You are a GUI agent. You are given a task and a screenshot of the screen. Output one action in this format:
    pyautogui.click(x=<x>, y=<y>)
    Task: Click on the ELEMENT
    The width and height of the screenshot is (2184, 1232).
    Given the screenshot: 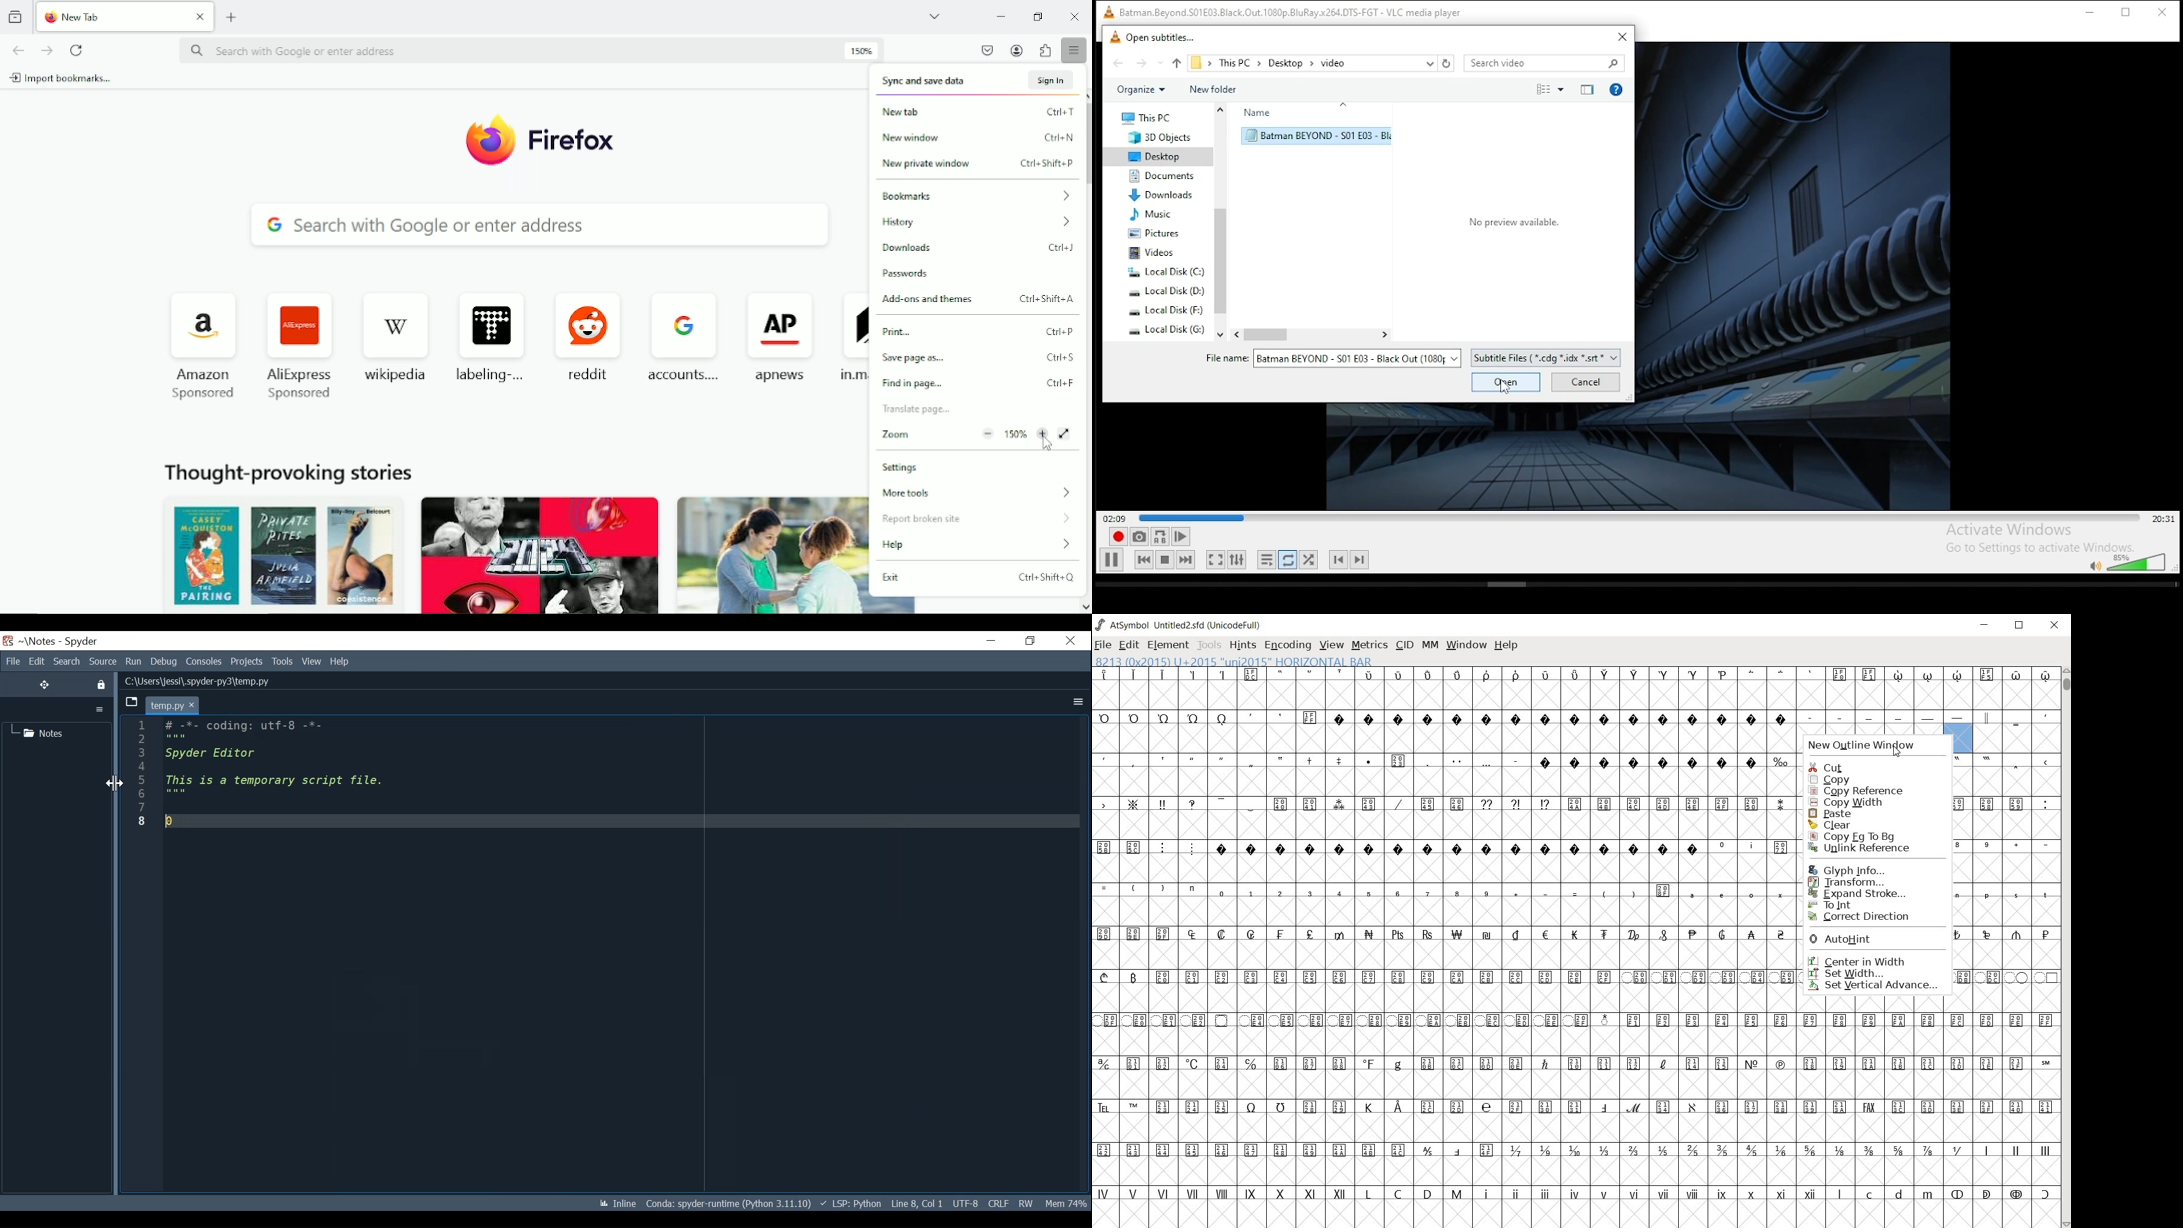 What is the action you would take?
    pyautogui.click(x=1169, y=645)
    